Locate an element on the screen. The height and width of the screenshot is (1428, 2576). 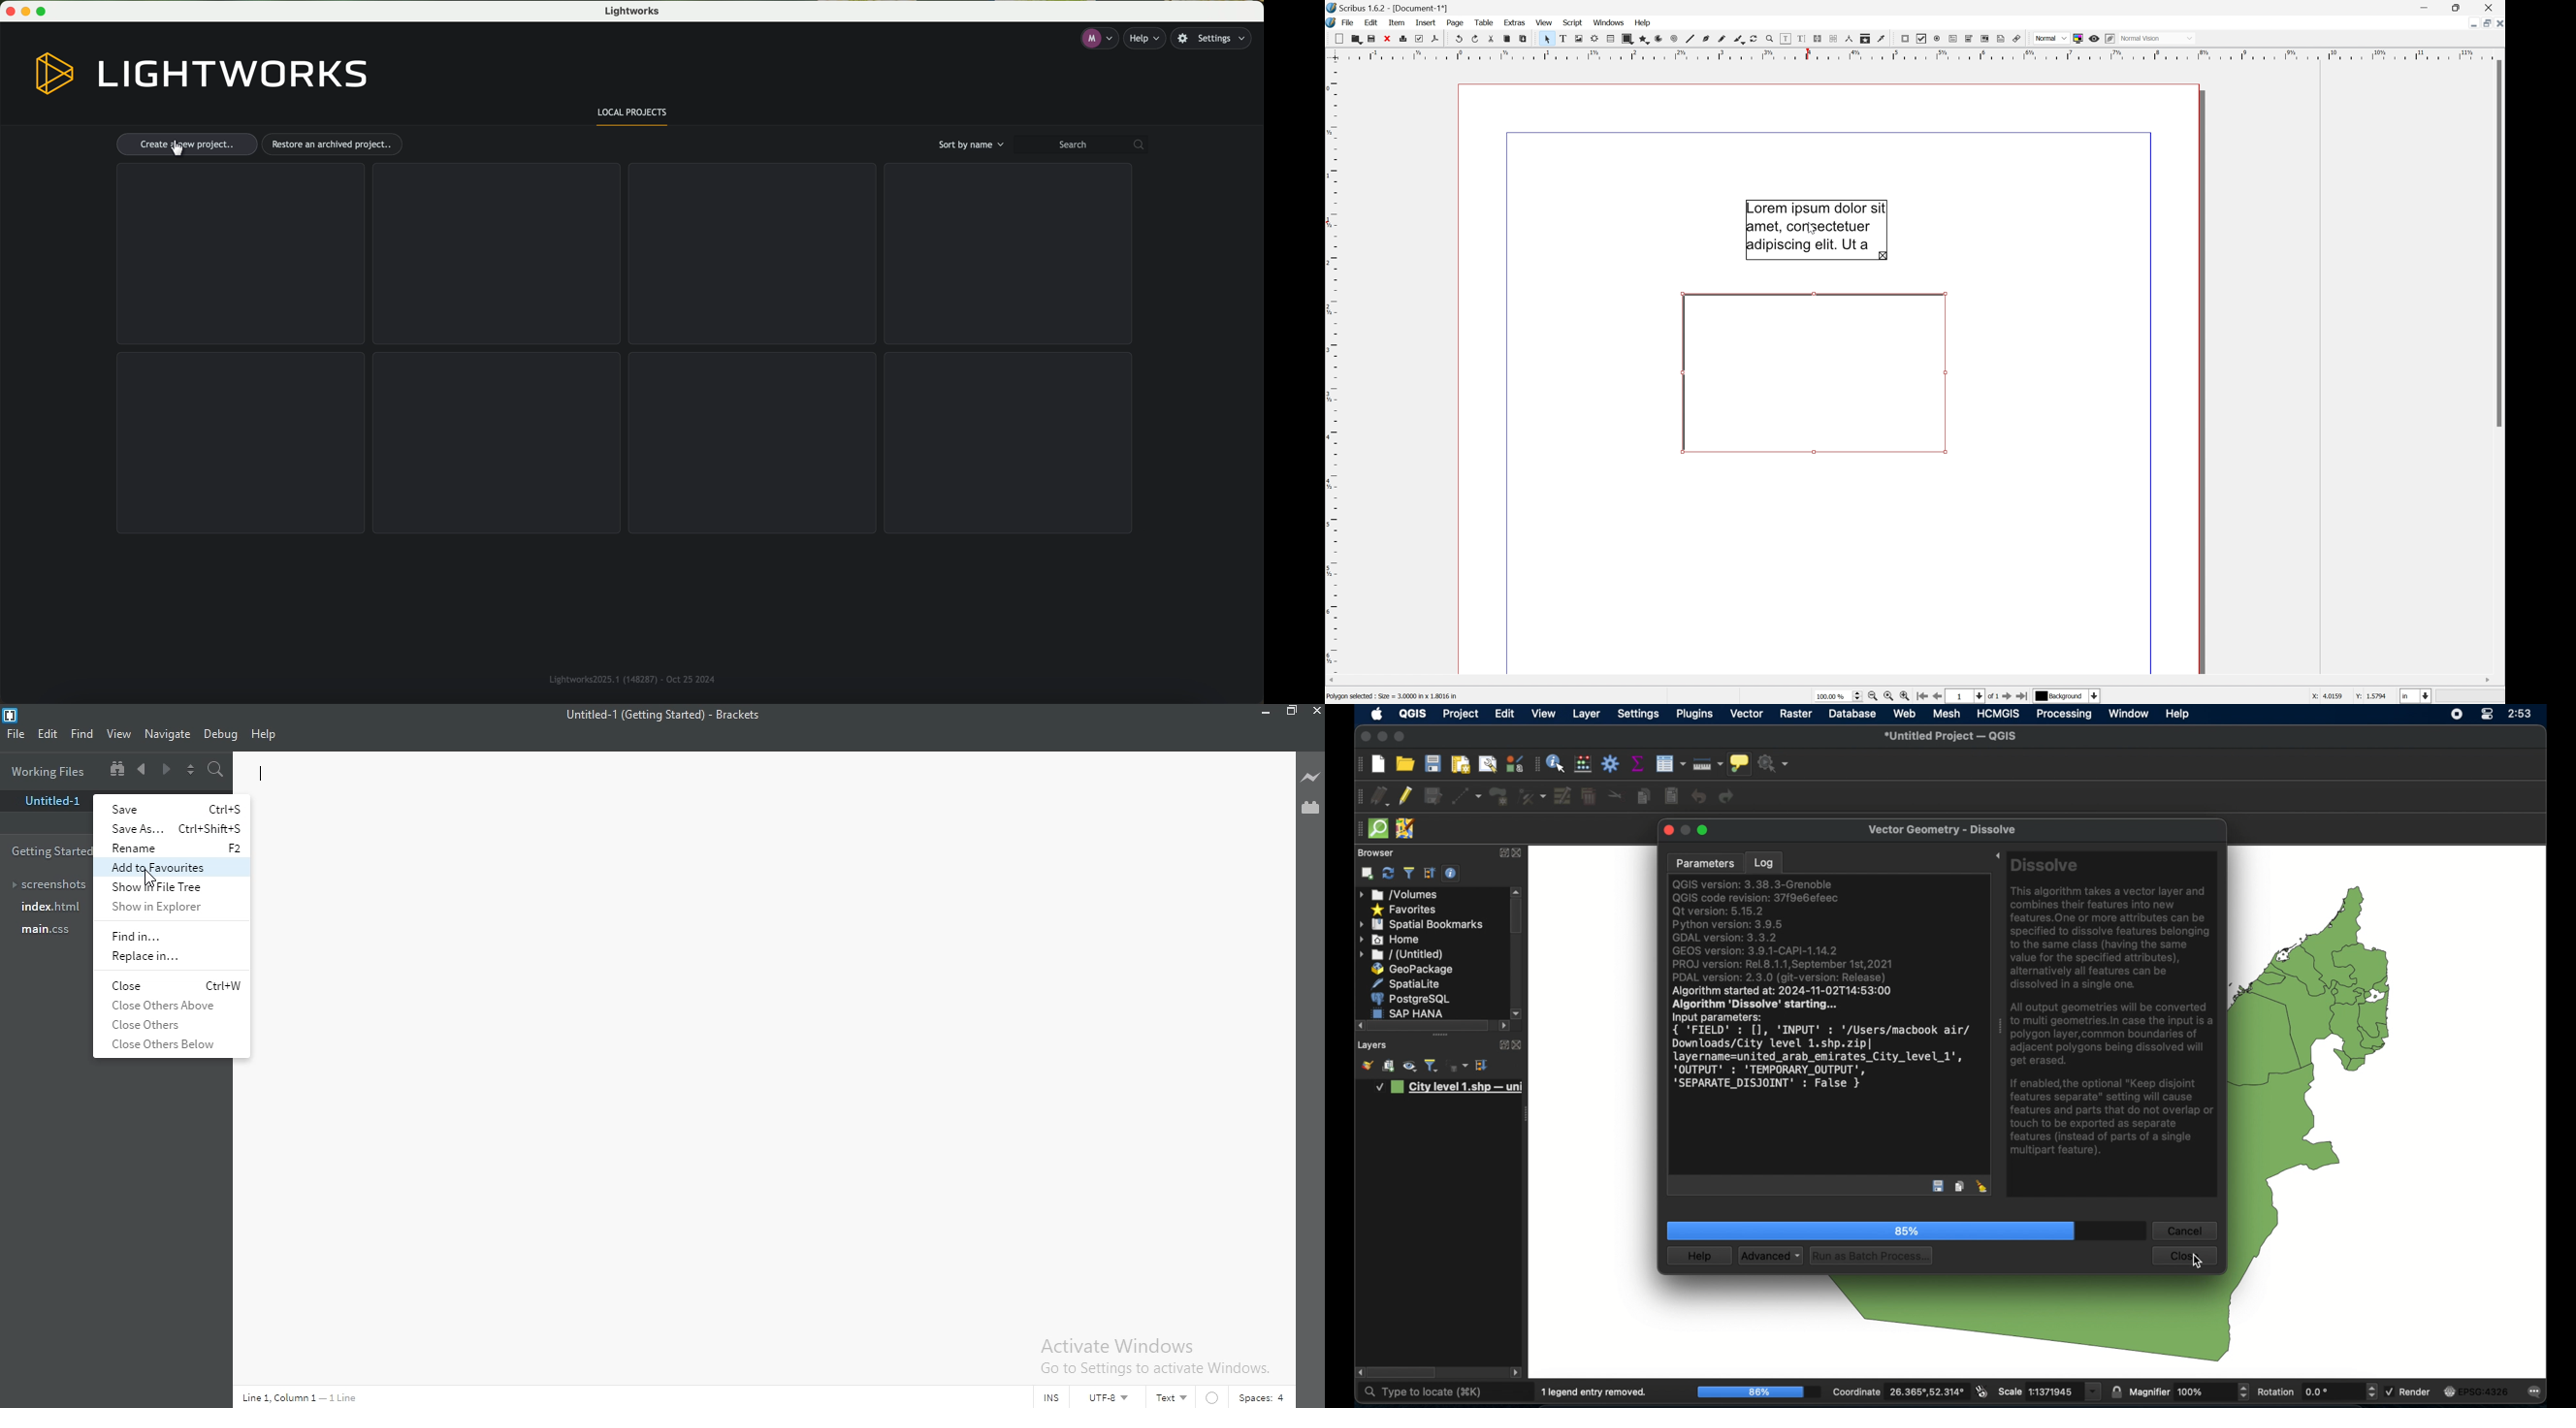
expand is located at coordinates (1502, 851).